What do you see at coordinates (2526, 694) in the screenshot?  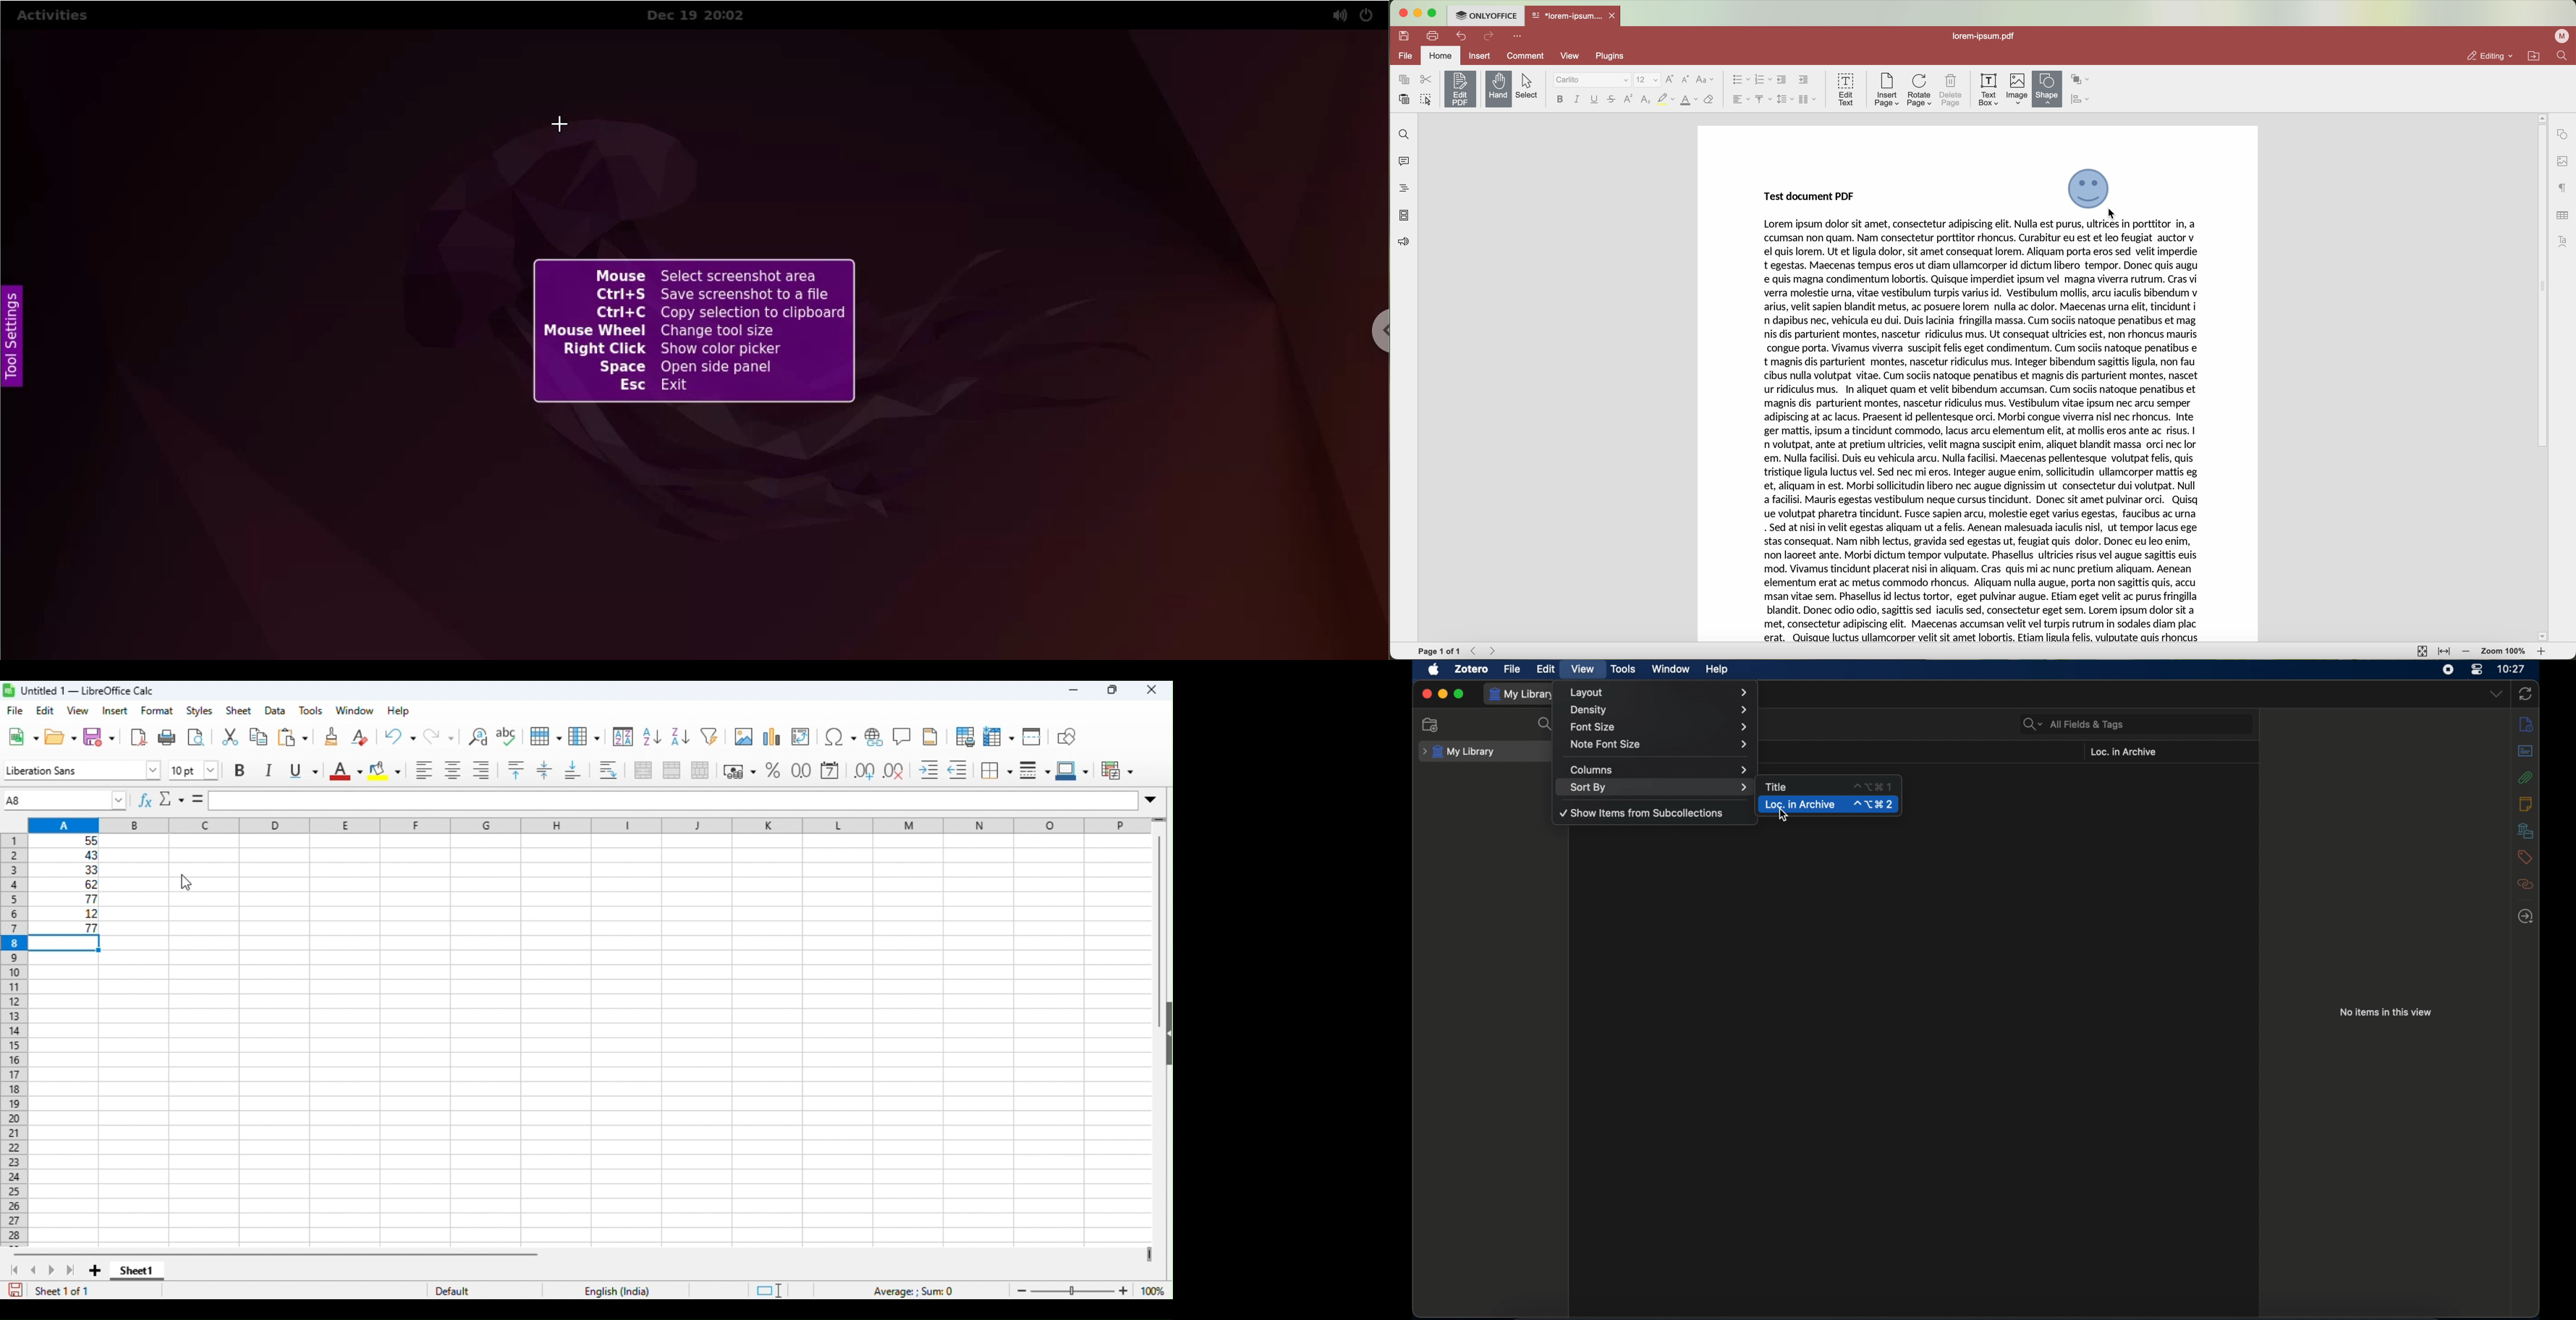 I see `sync` at bounding box center [2526, 694].